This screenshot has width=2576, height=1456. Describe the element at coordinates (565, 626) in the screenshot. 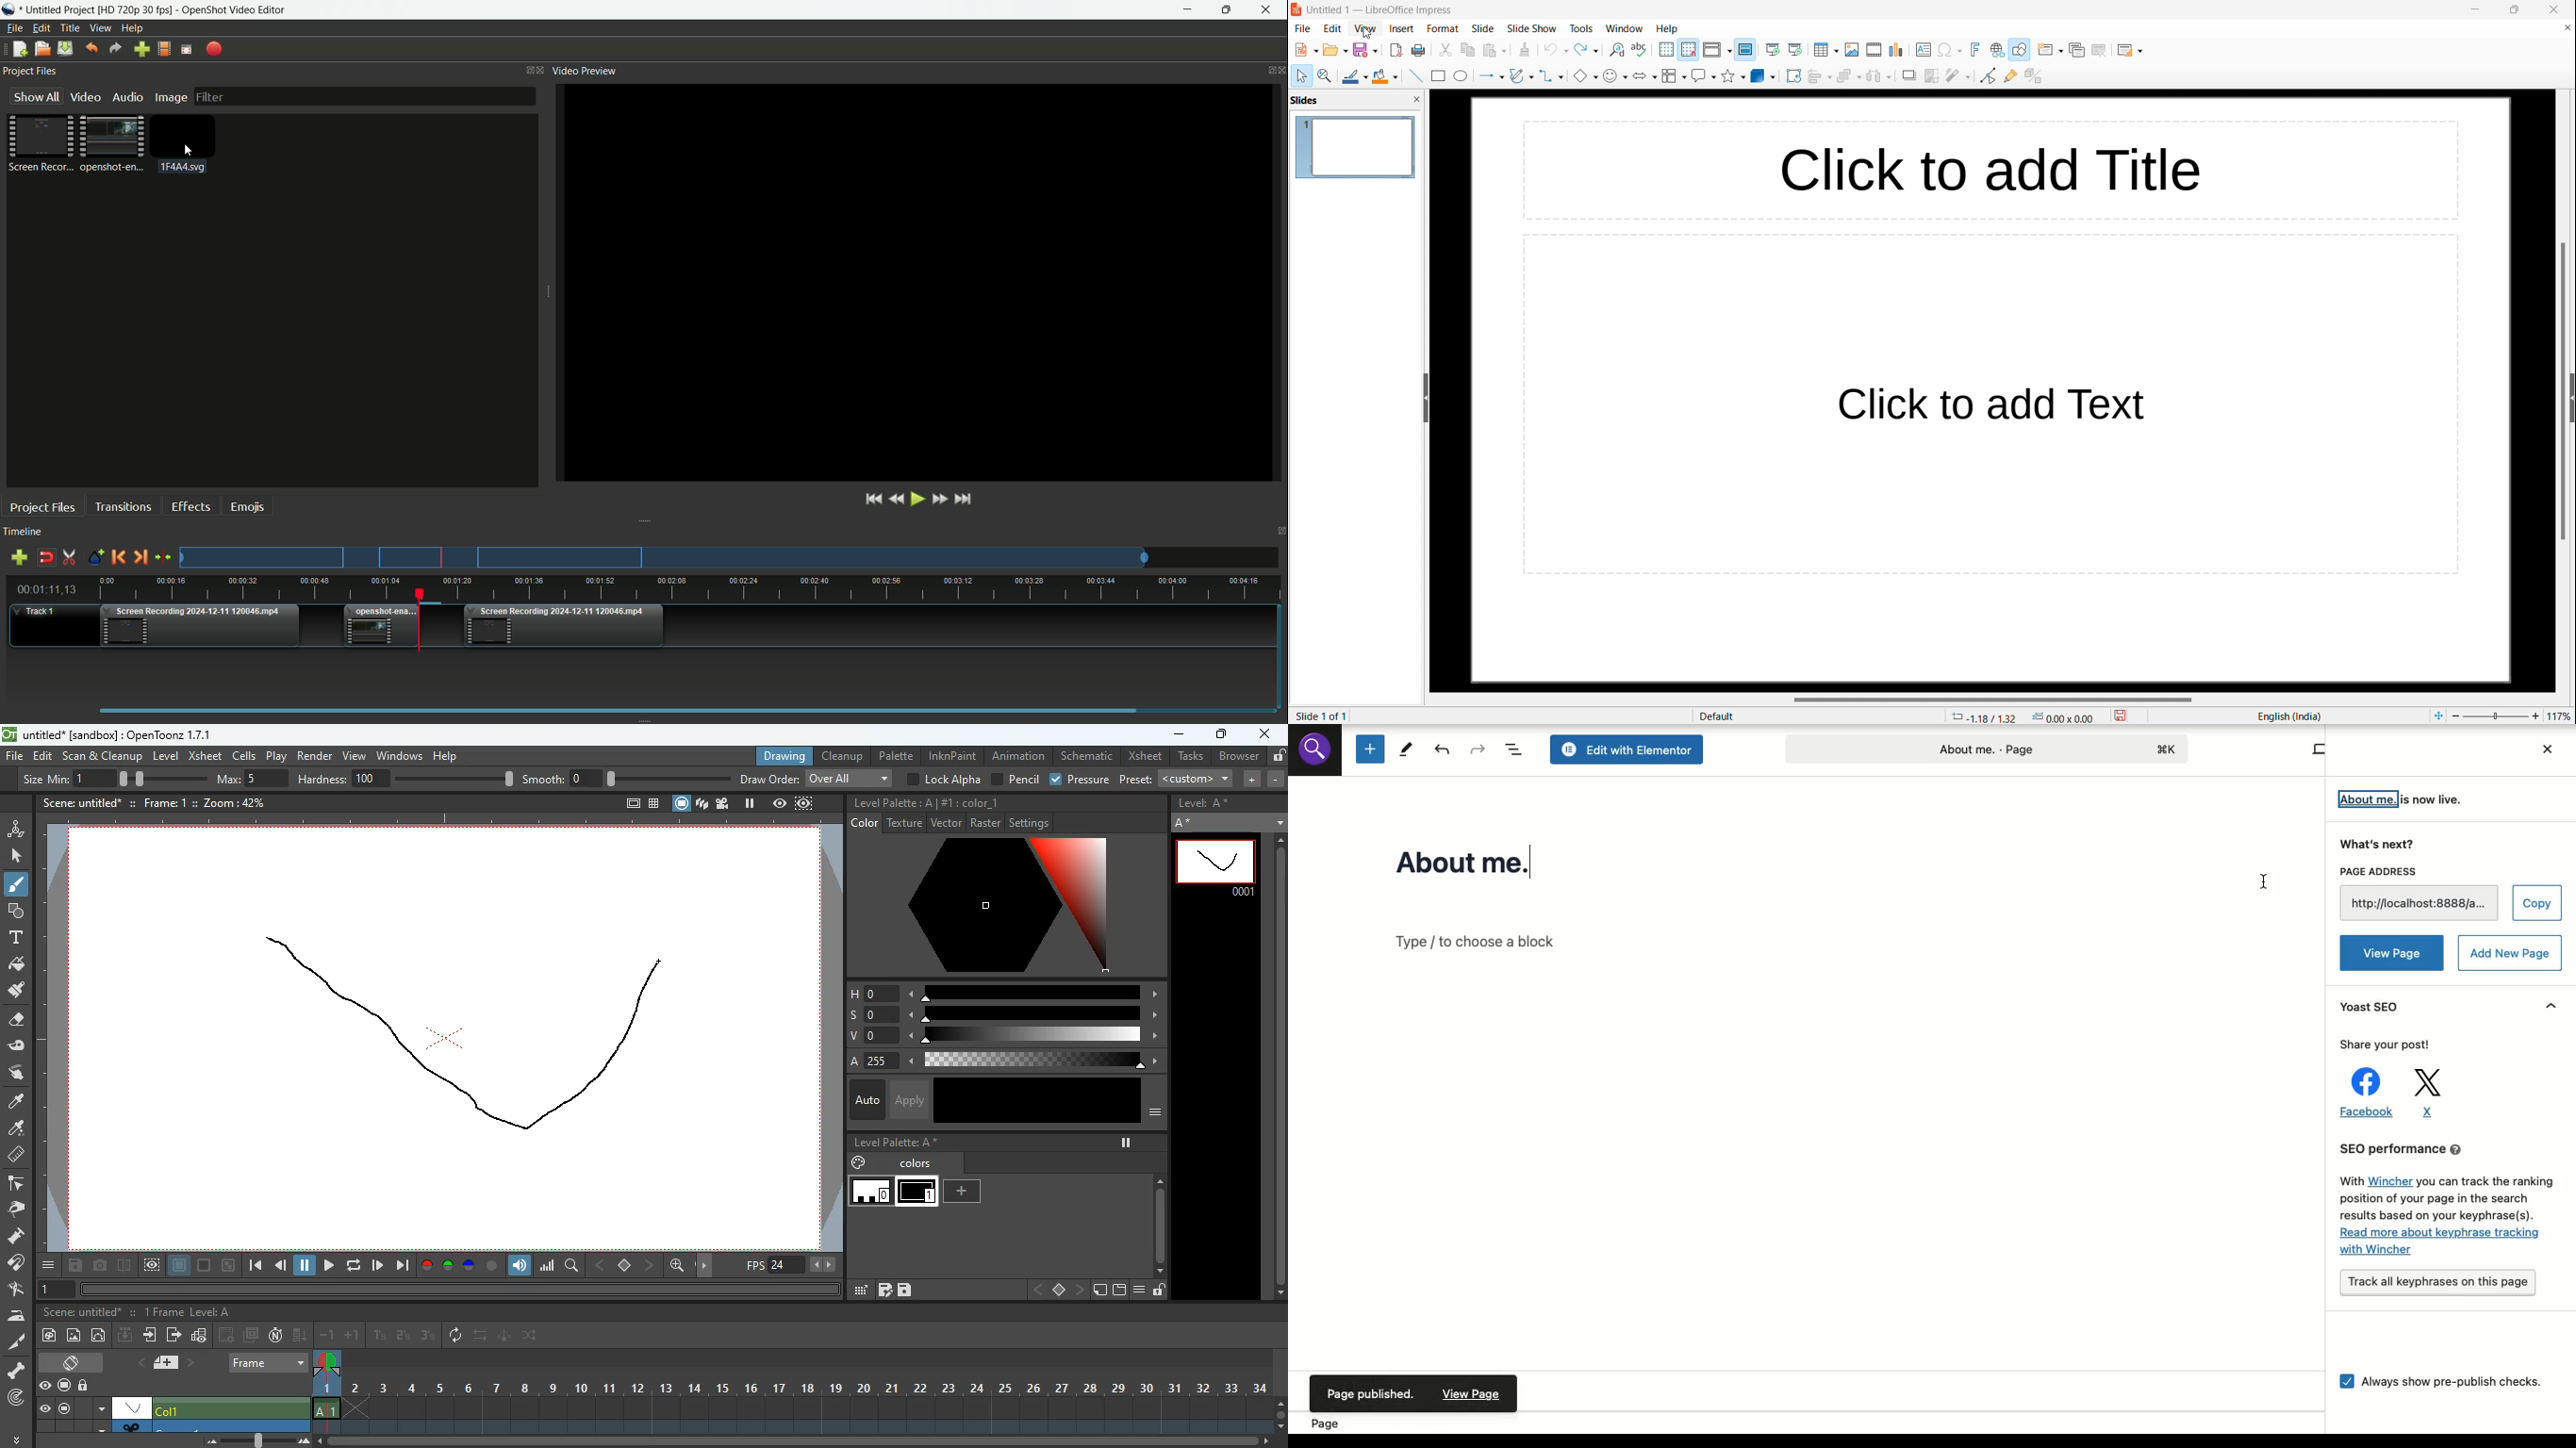

I see `Video three in timeline` at that location.